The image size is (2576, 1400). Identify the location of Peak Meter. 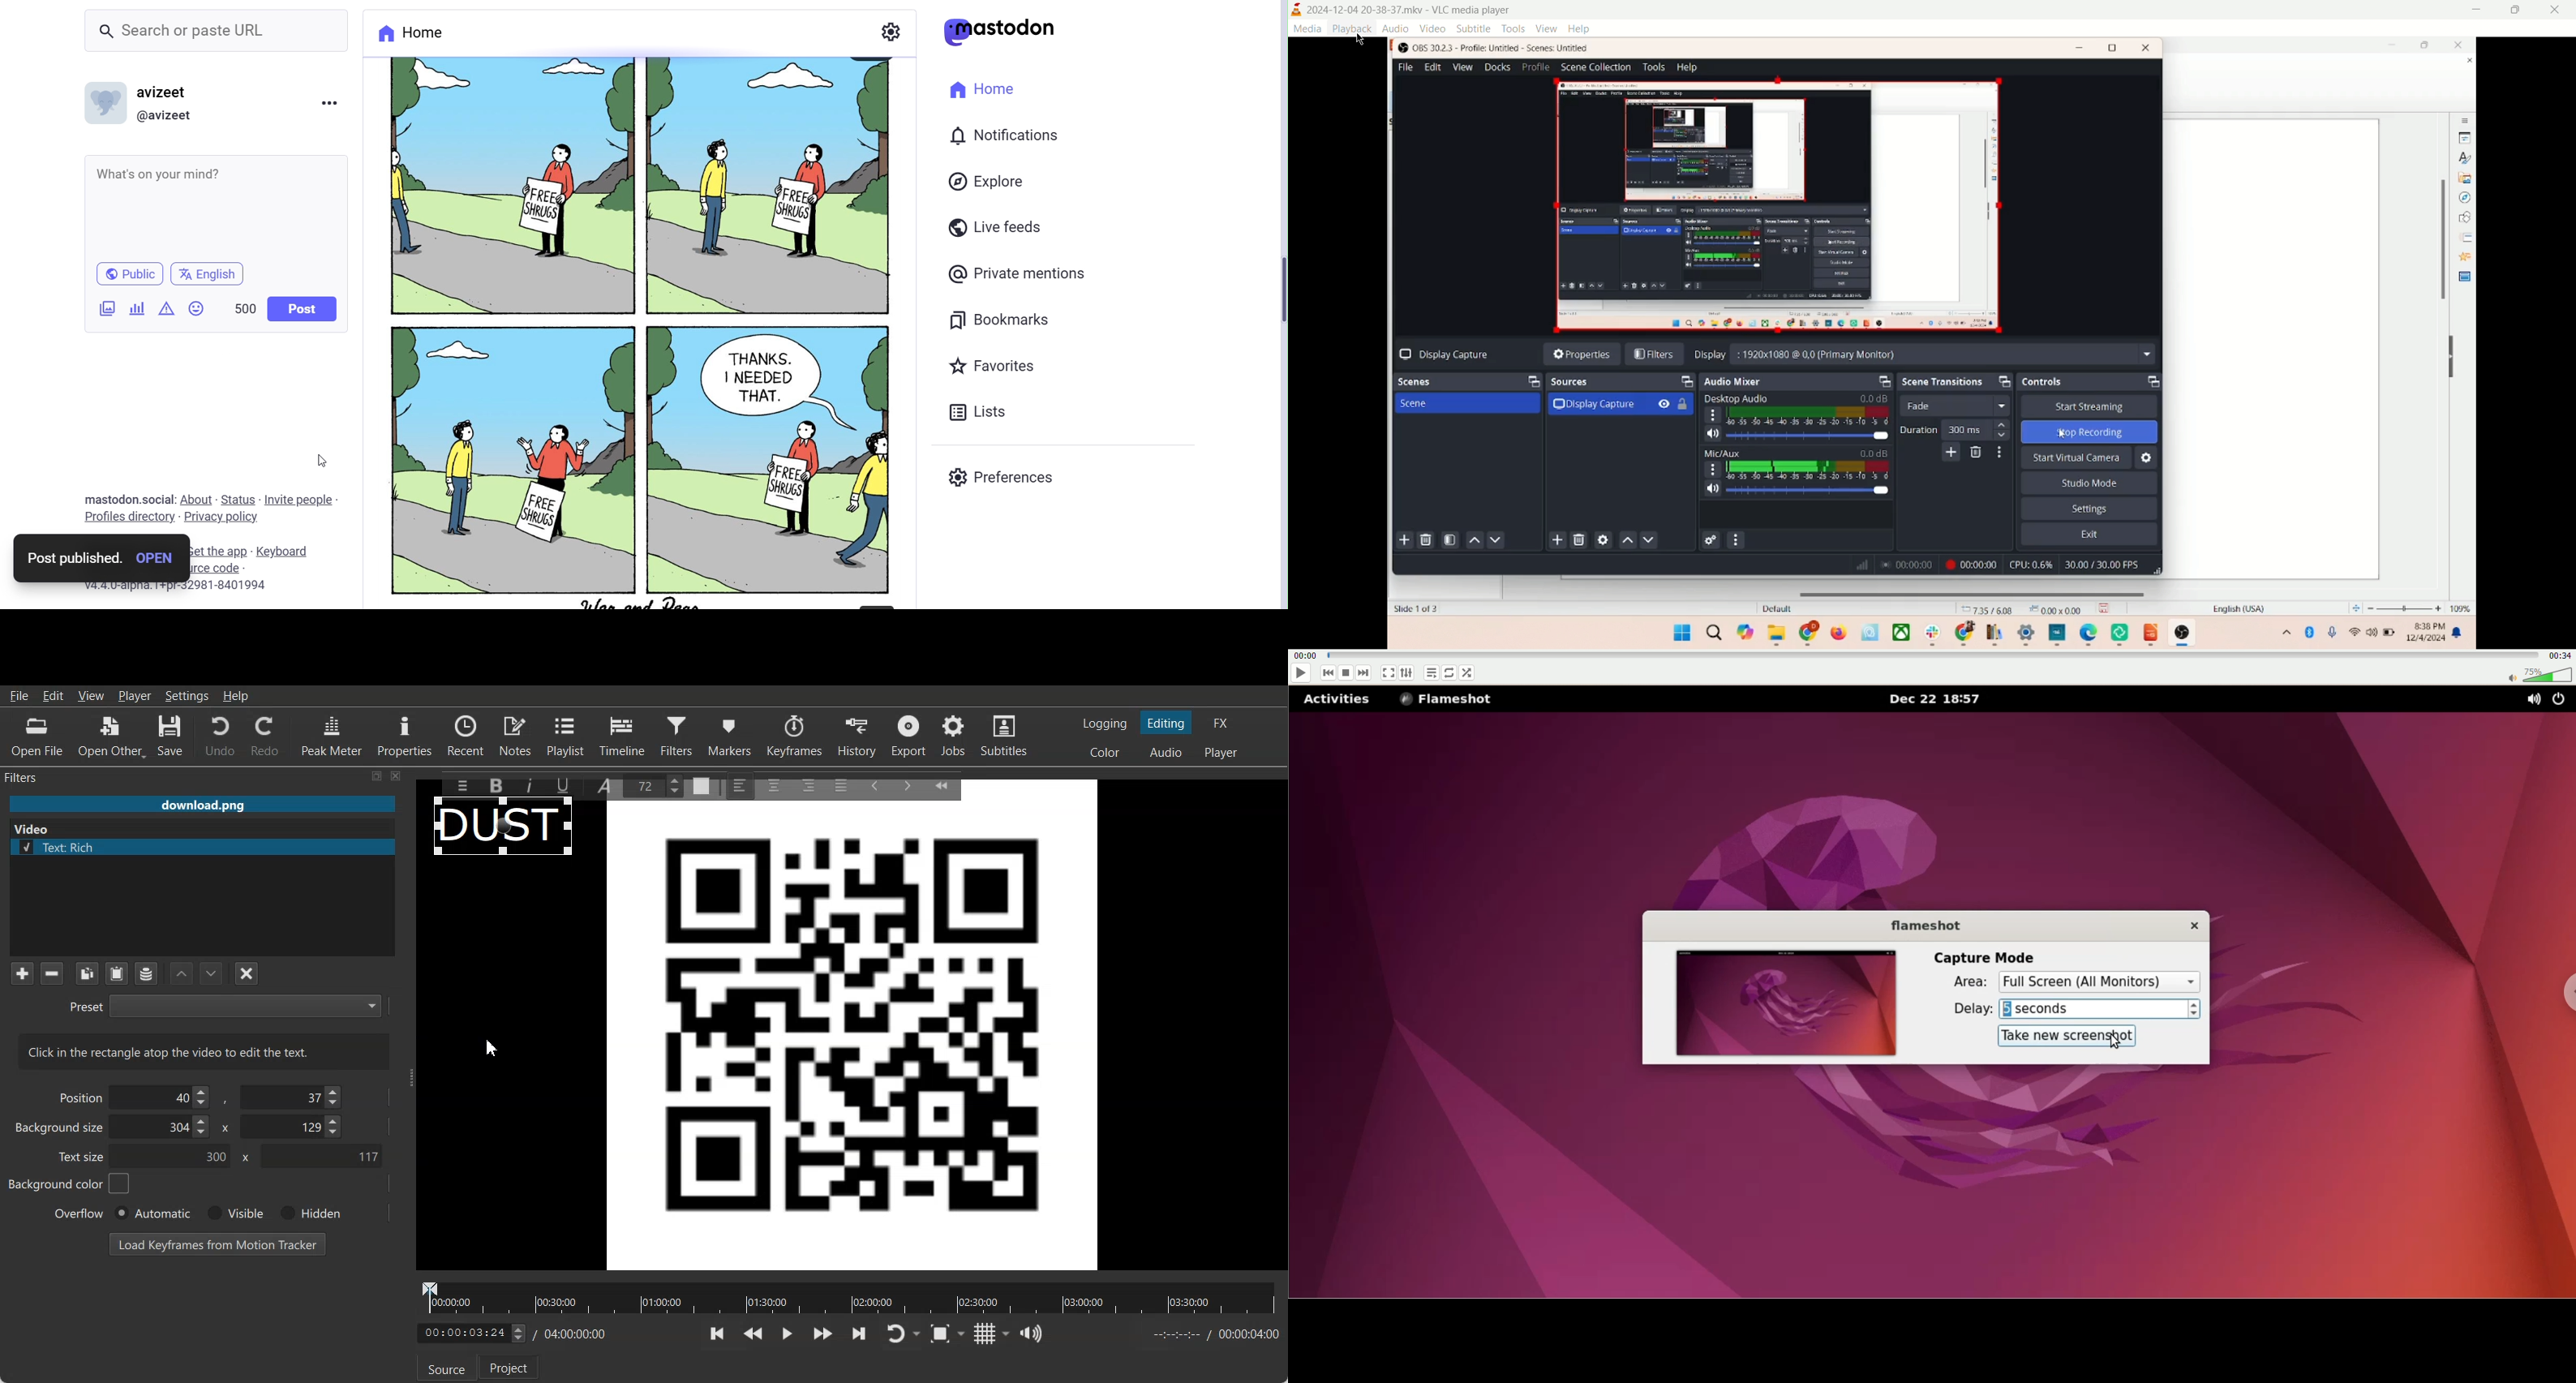
(333, 735).